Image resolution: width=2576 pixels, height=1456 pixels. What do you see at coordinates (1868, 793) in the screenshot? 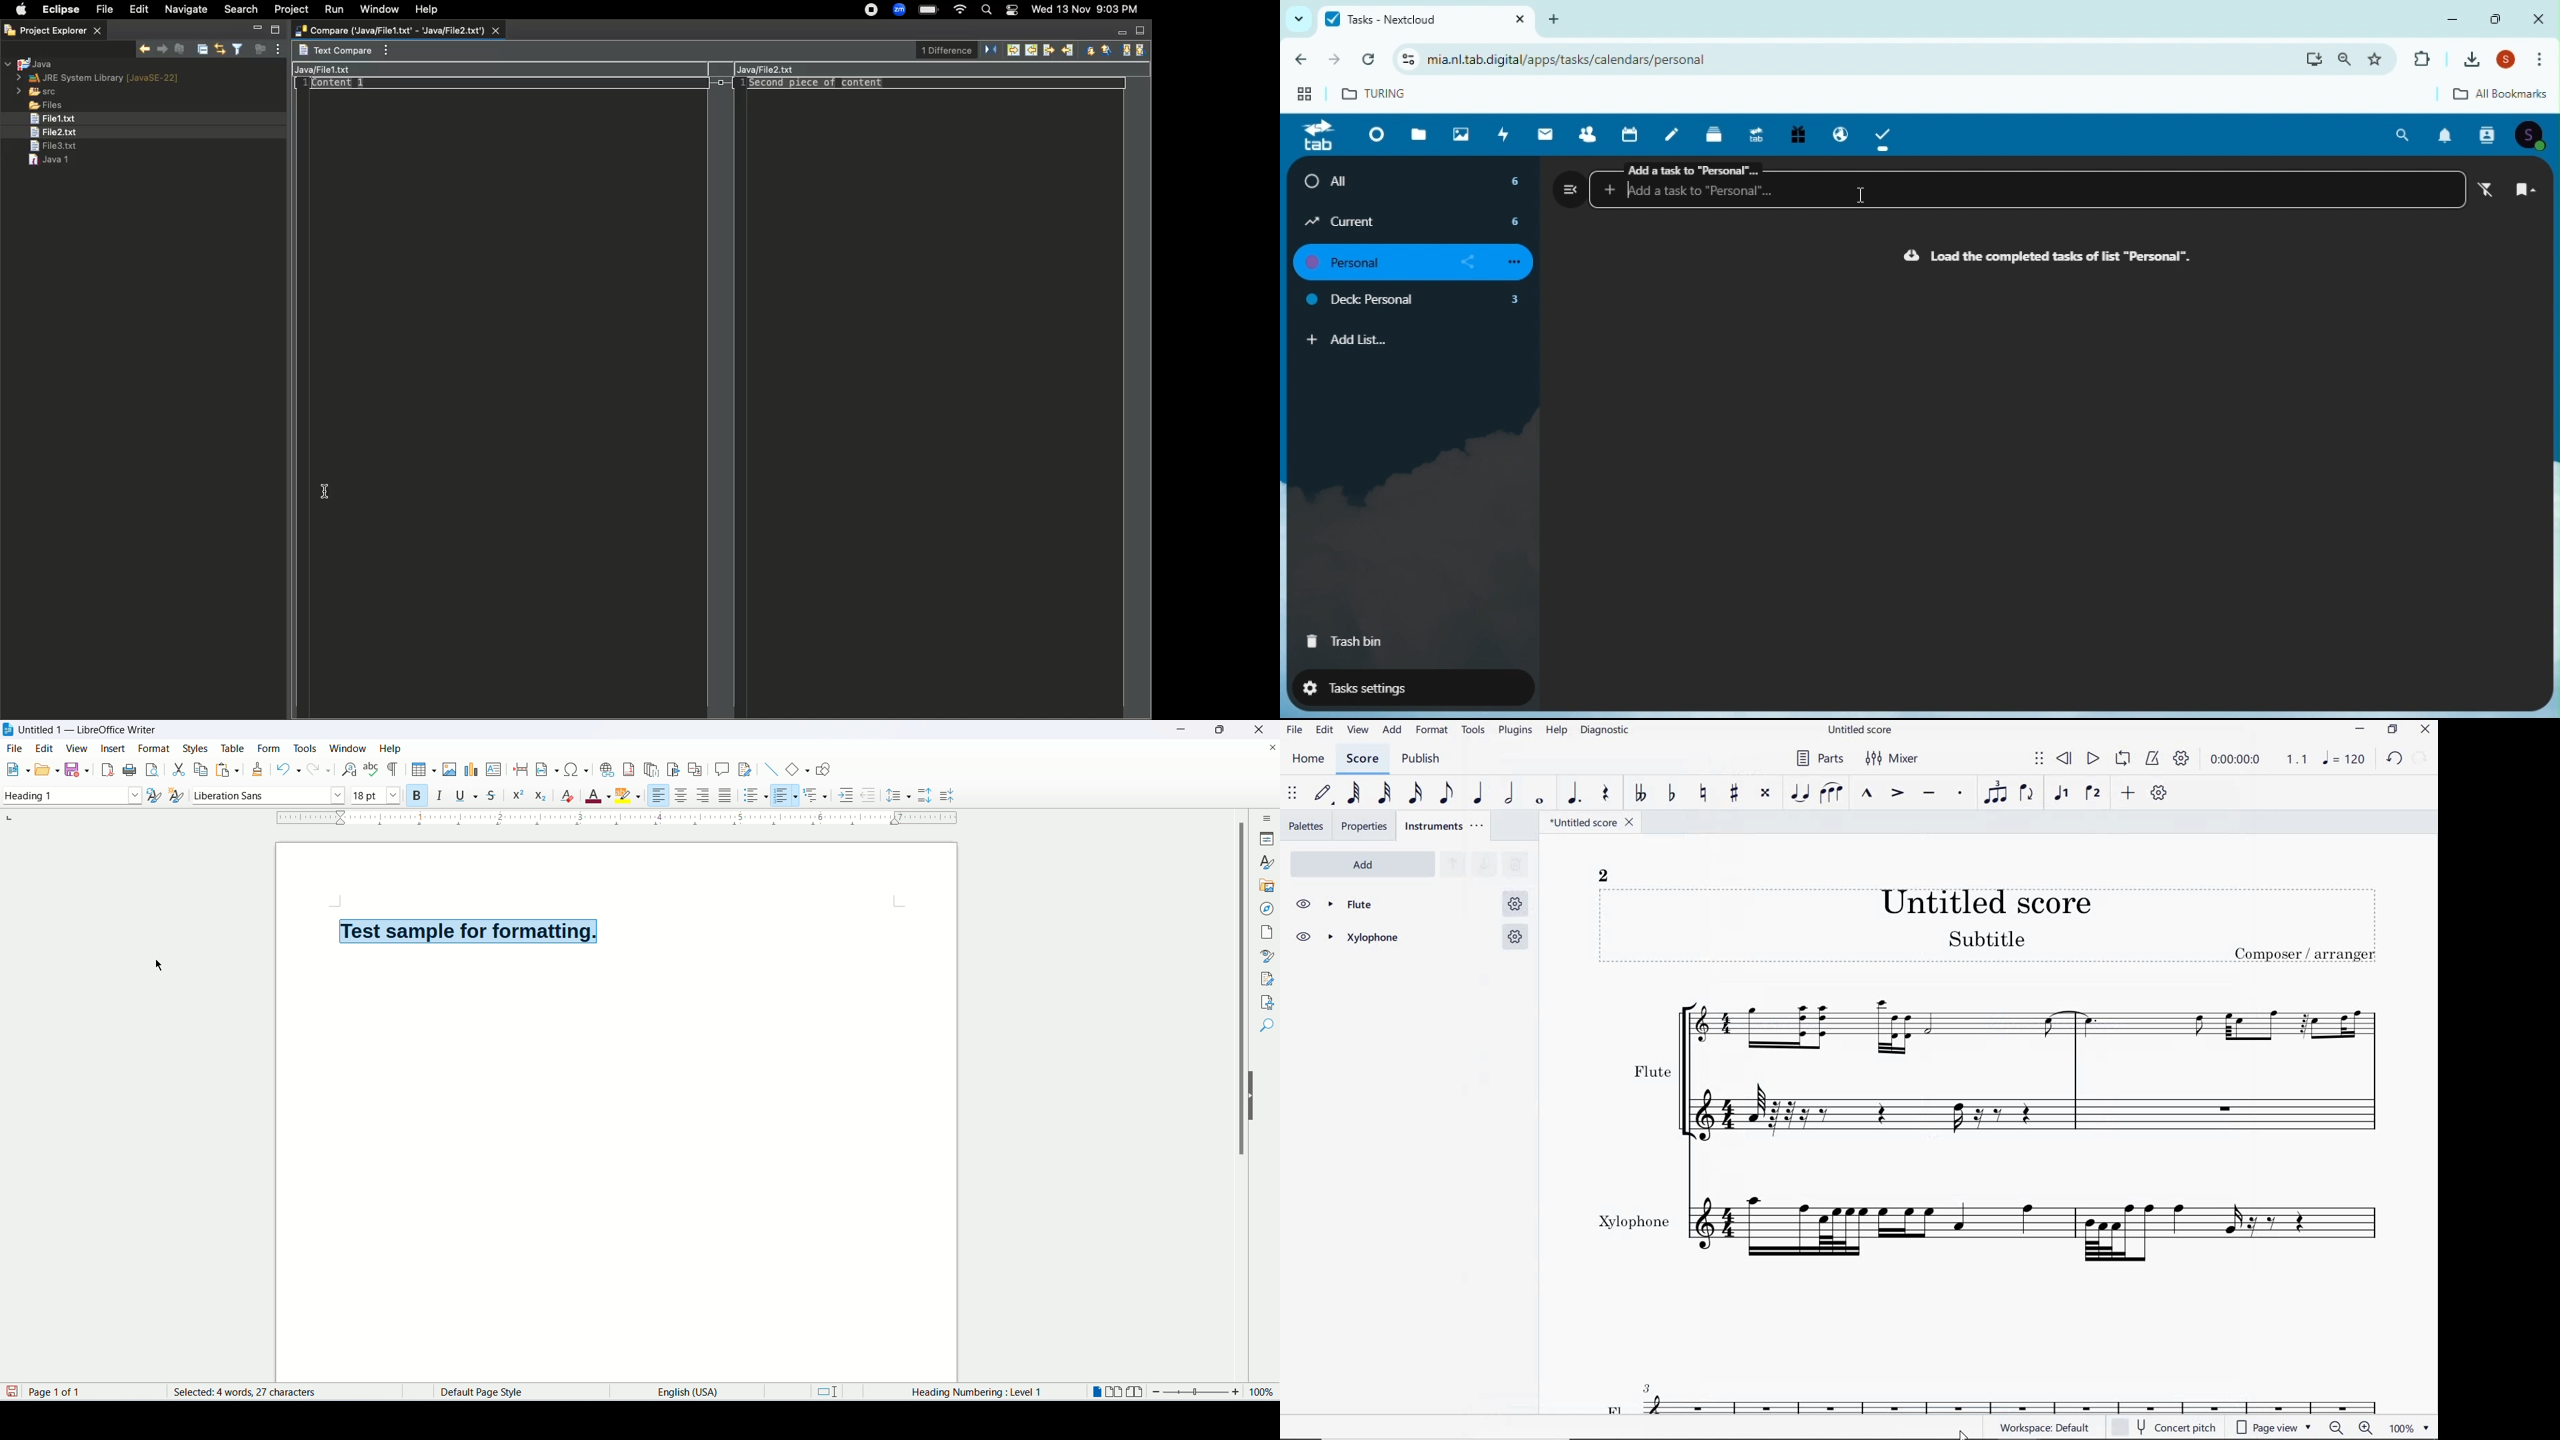
I see `MARCATO` at bounding box center [1868, 793].